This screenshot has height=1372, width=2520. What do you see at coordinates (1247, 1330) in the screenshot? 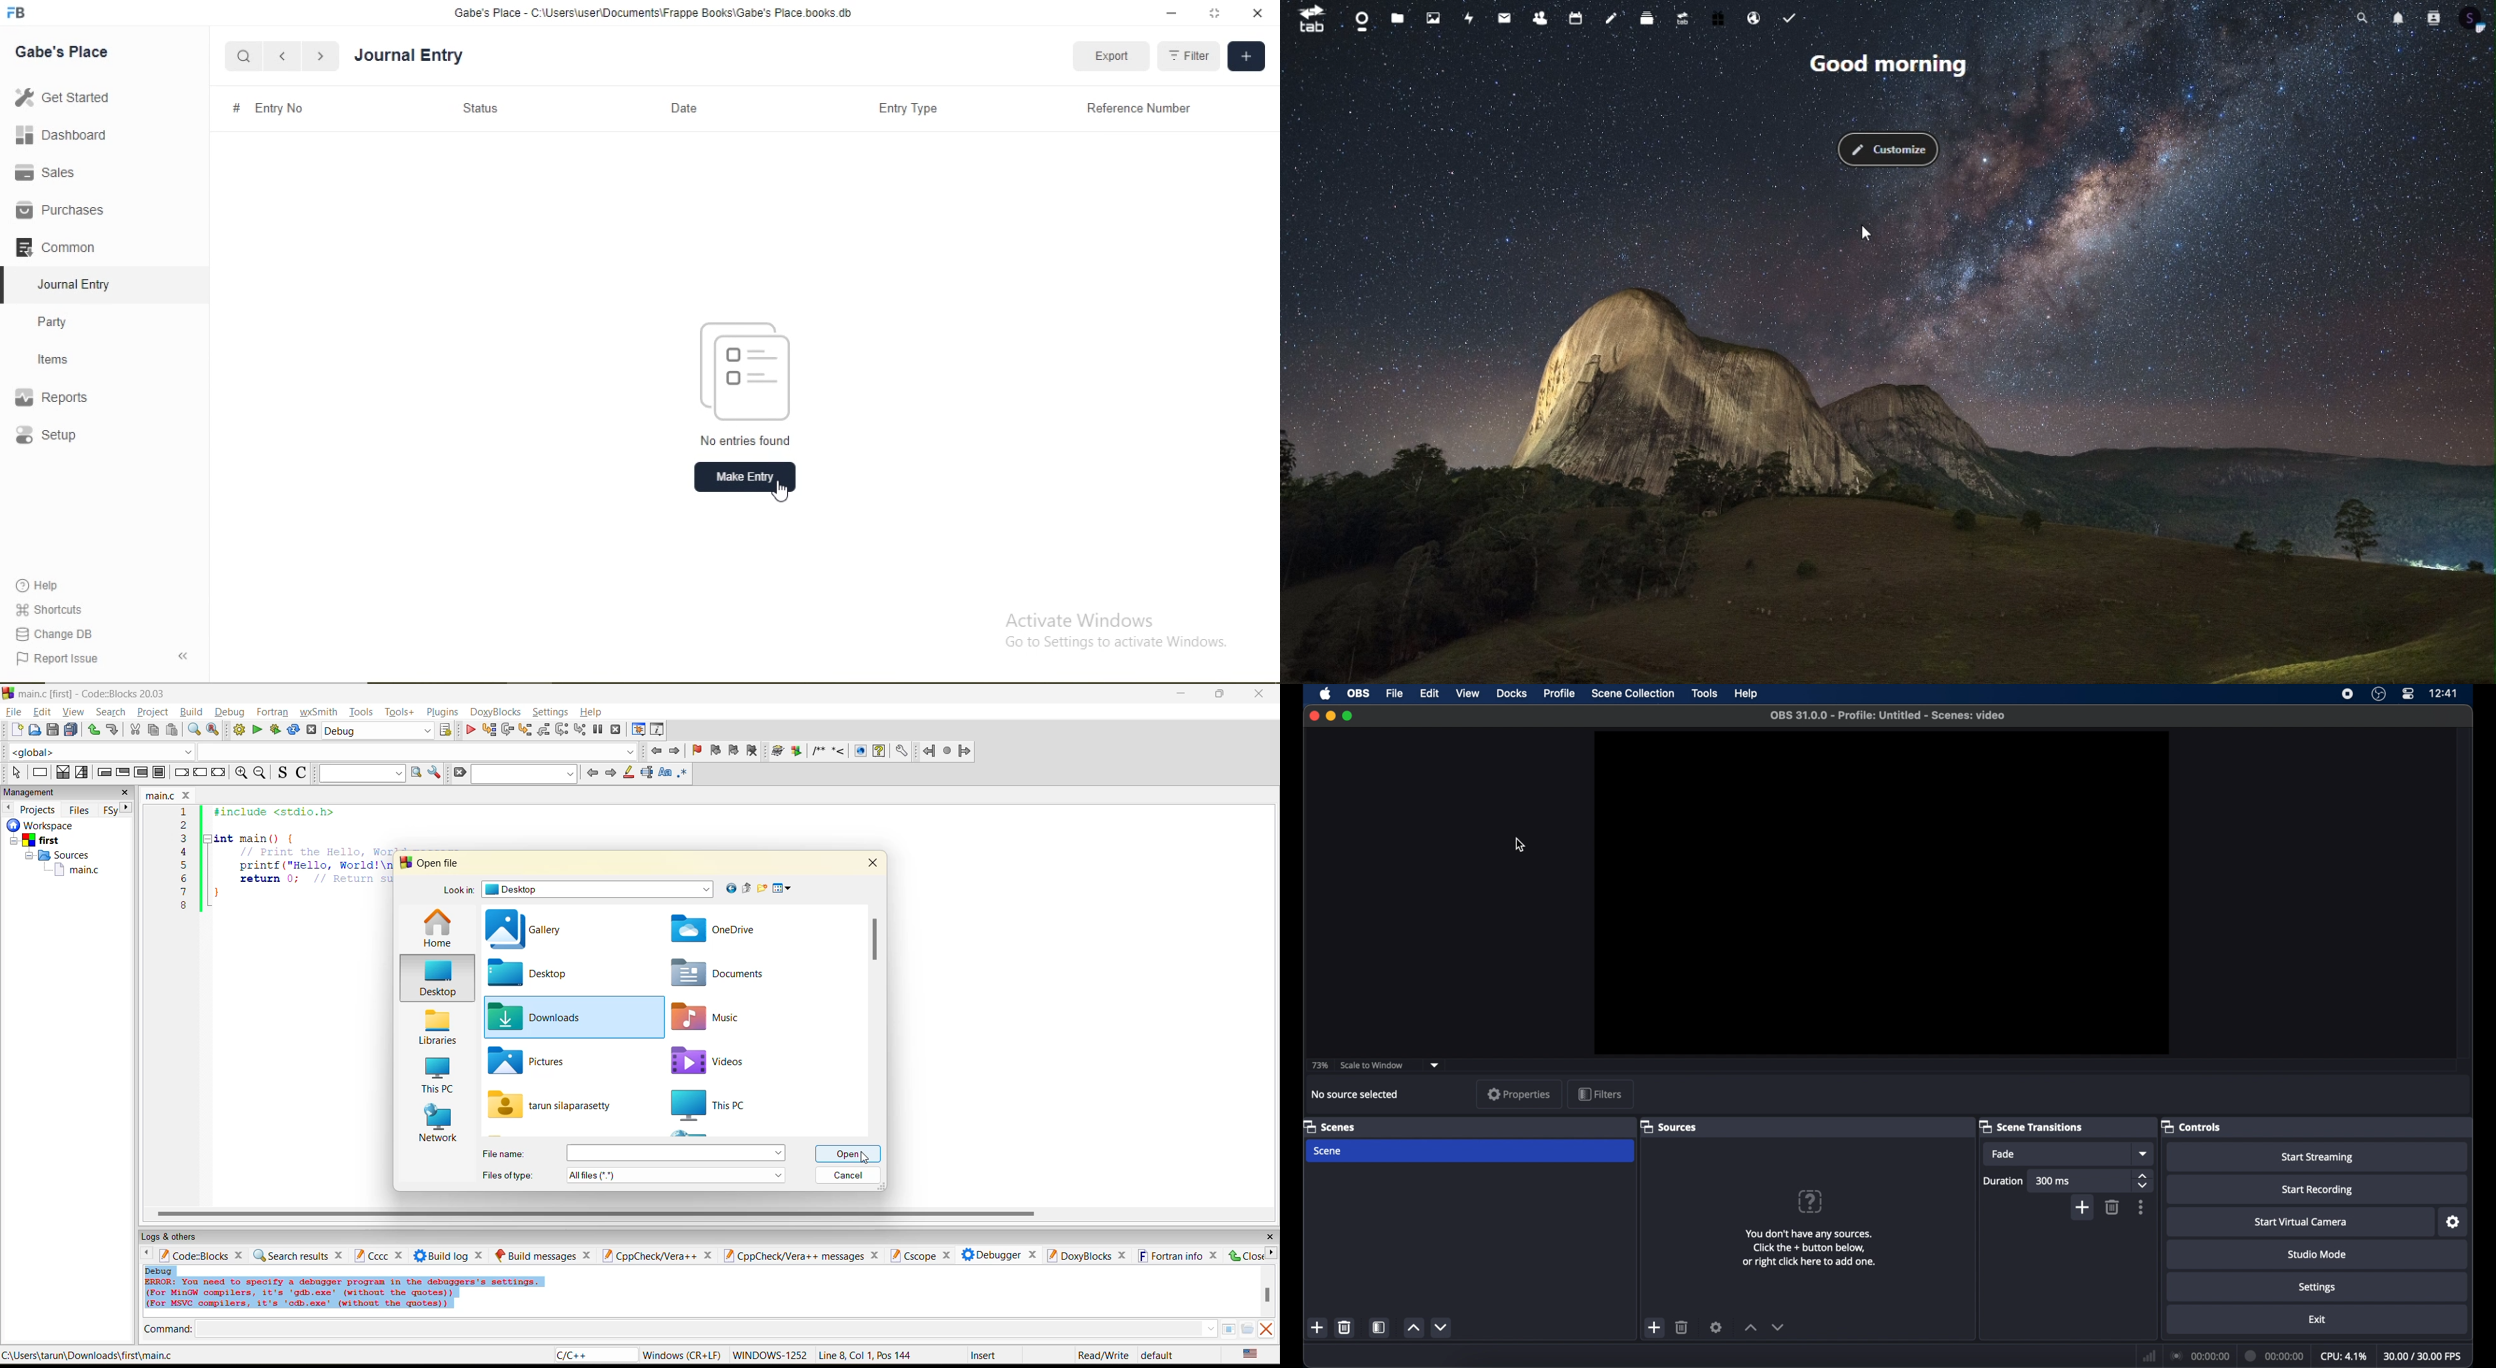
I see `open/browse` at bounding box center [1247, 1330].